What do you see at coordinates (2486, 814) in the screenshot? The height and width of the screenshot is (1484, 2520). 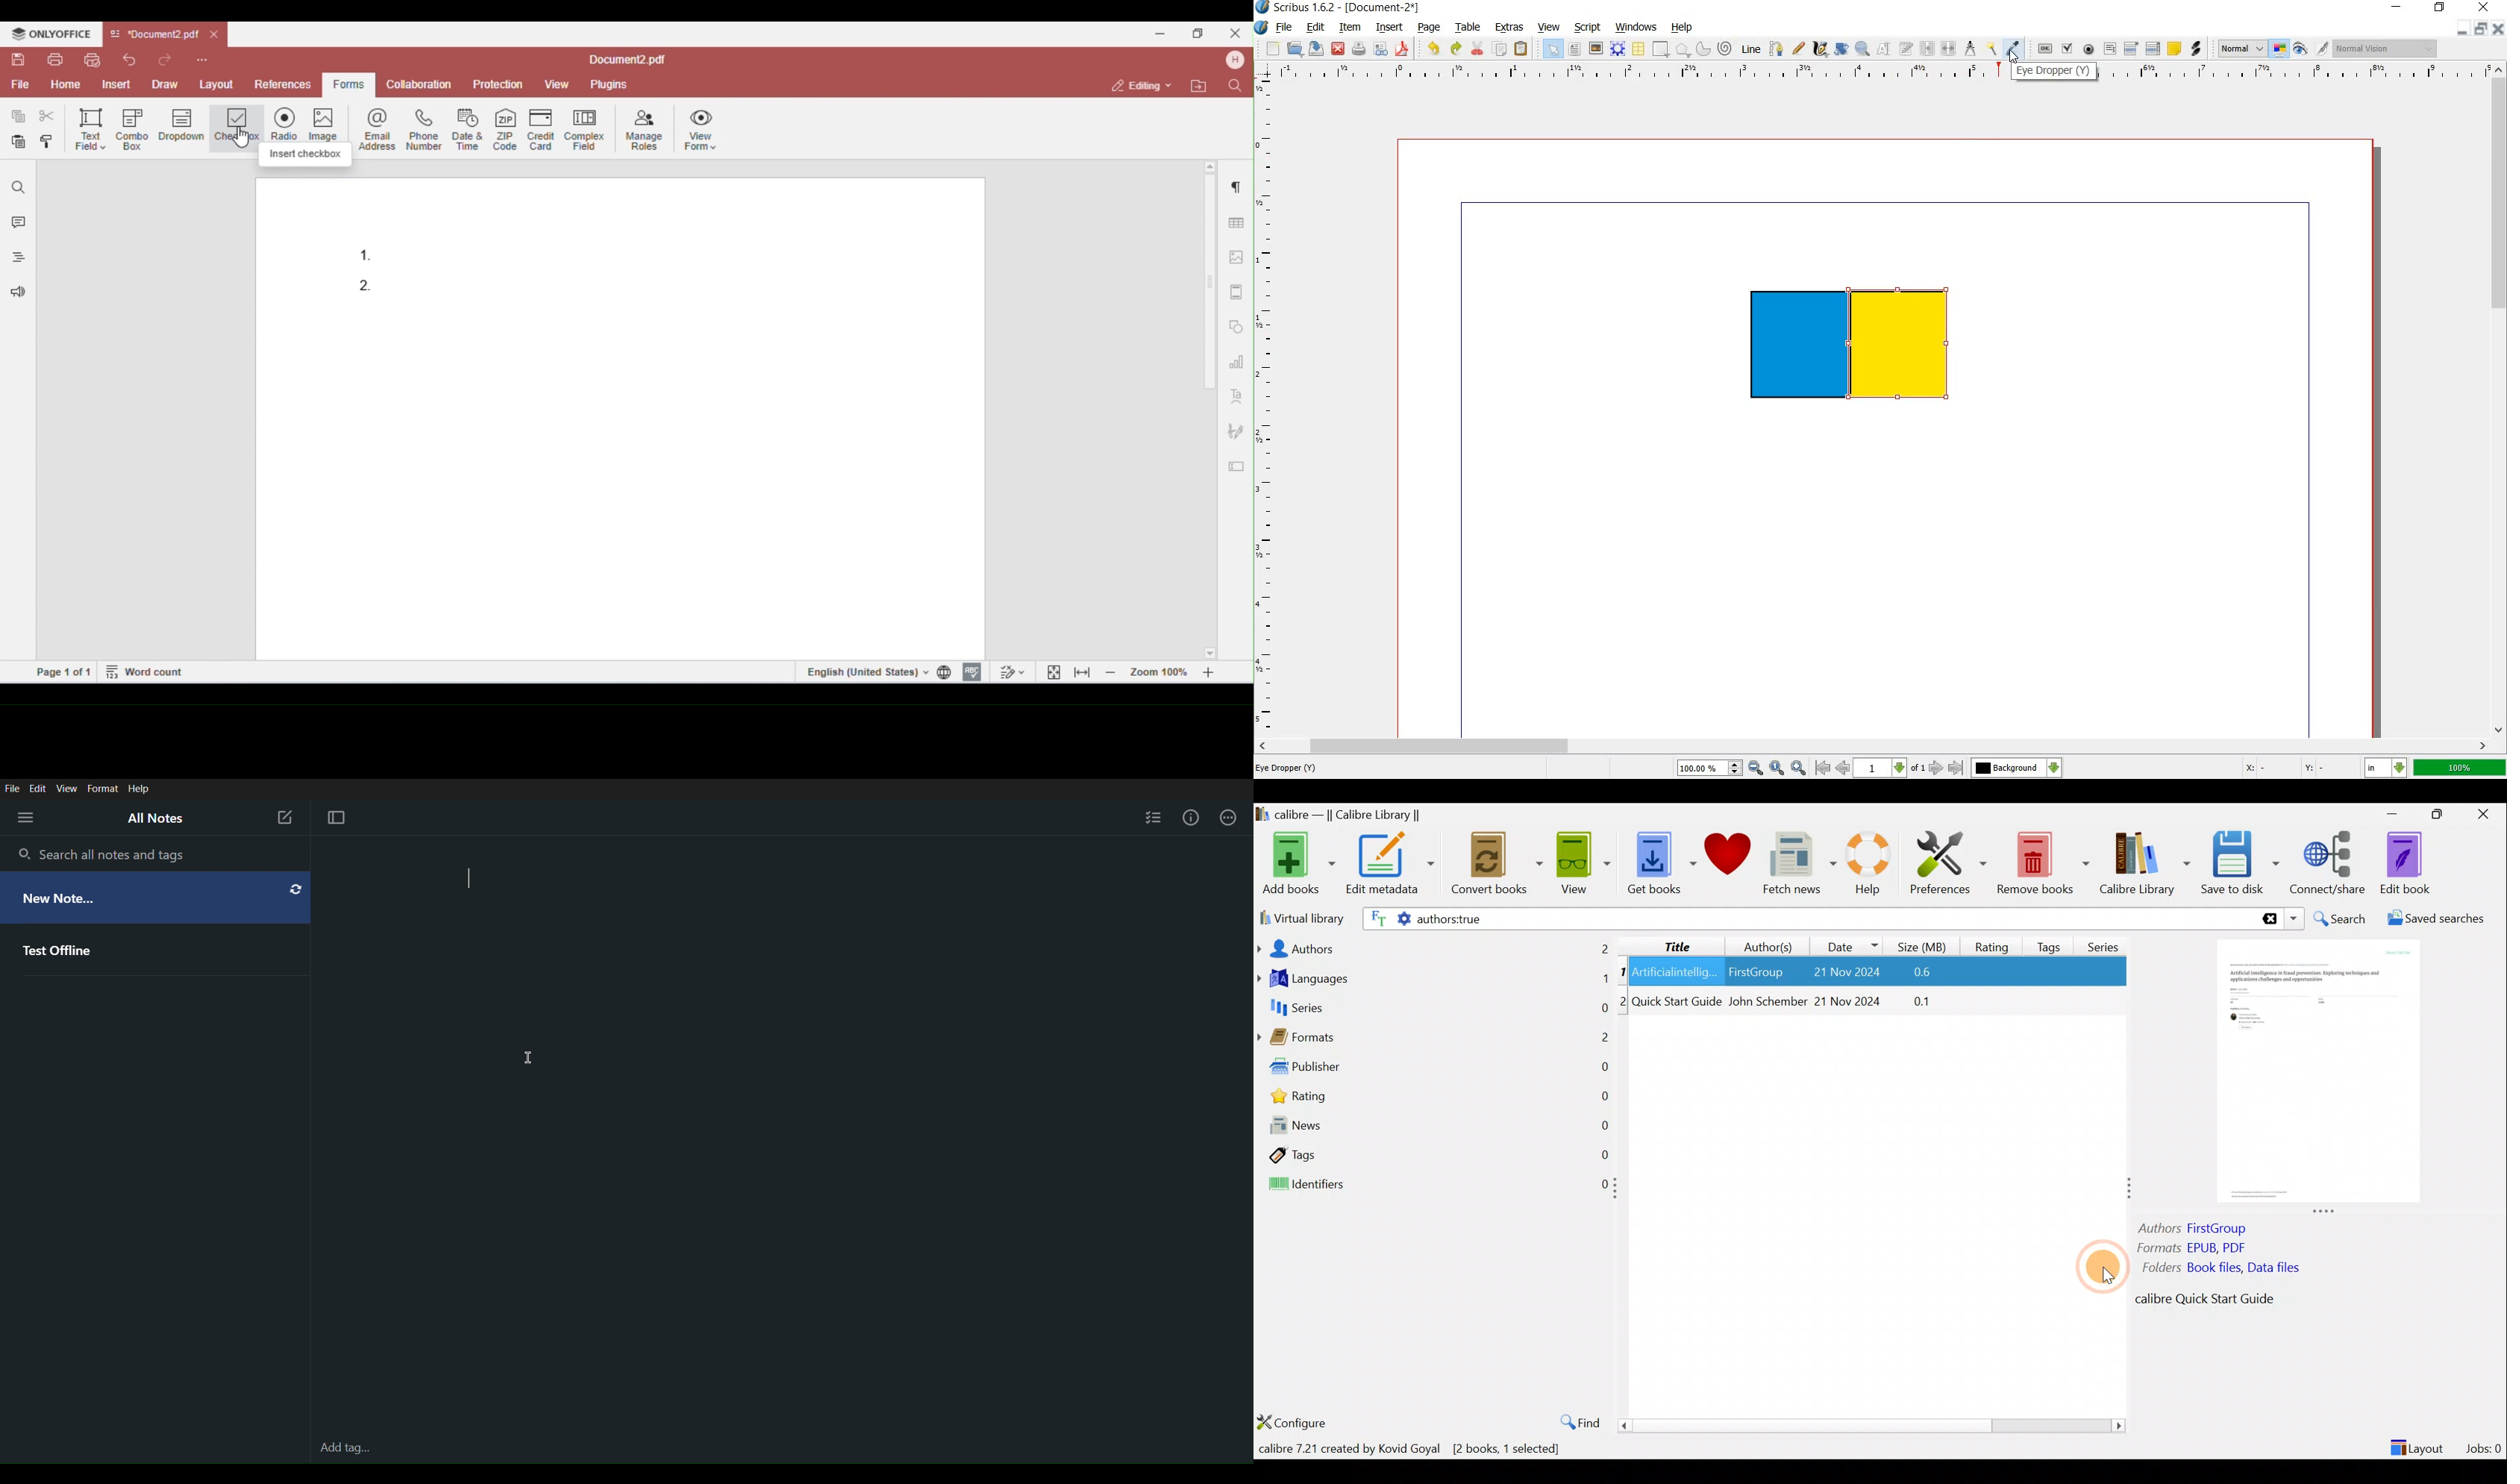 I see `Close` at bounding box center [2486, 814].